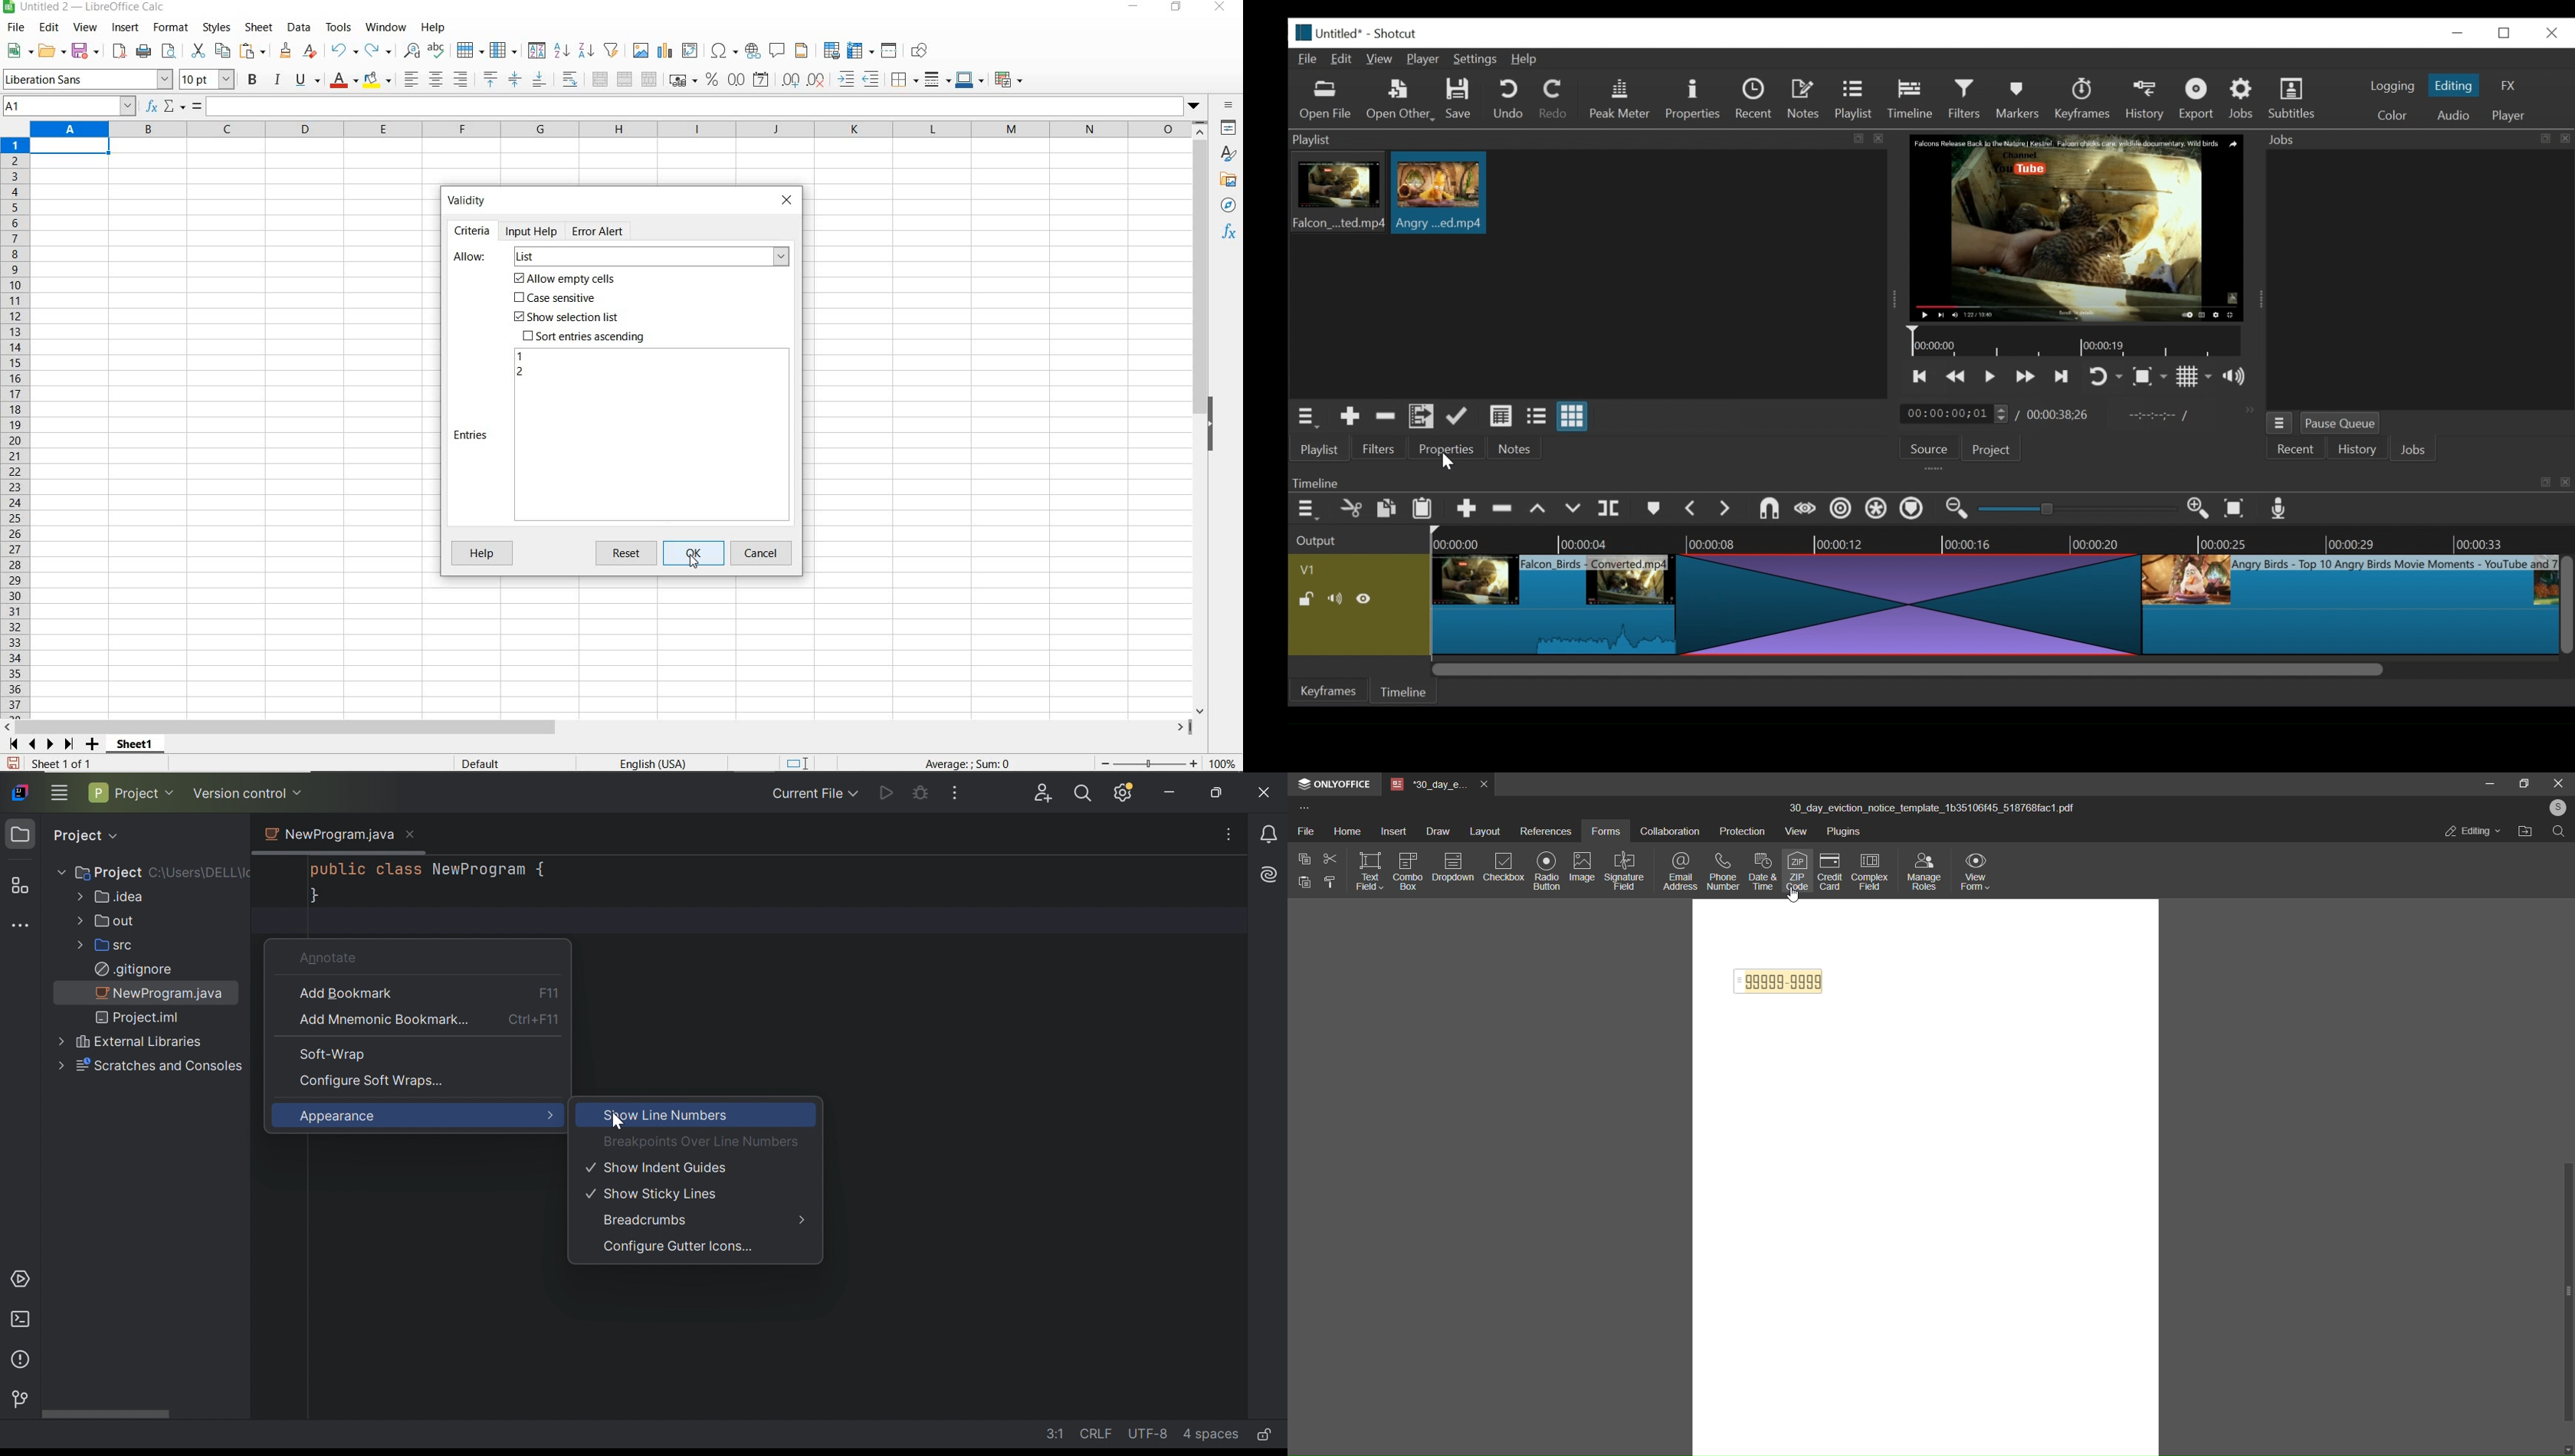 The image size is (2576, 1456). Describe the element at coordinates (1202, 418) in the screenshot. I see `scrollbar` at that location.